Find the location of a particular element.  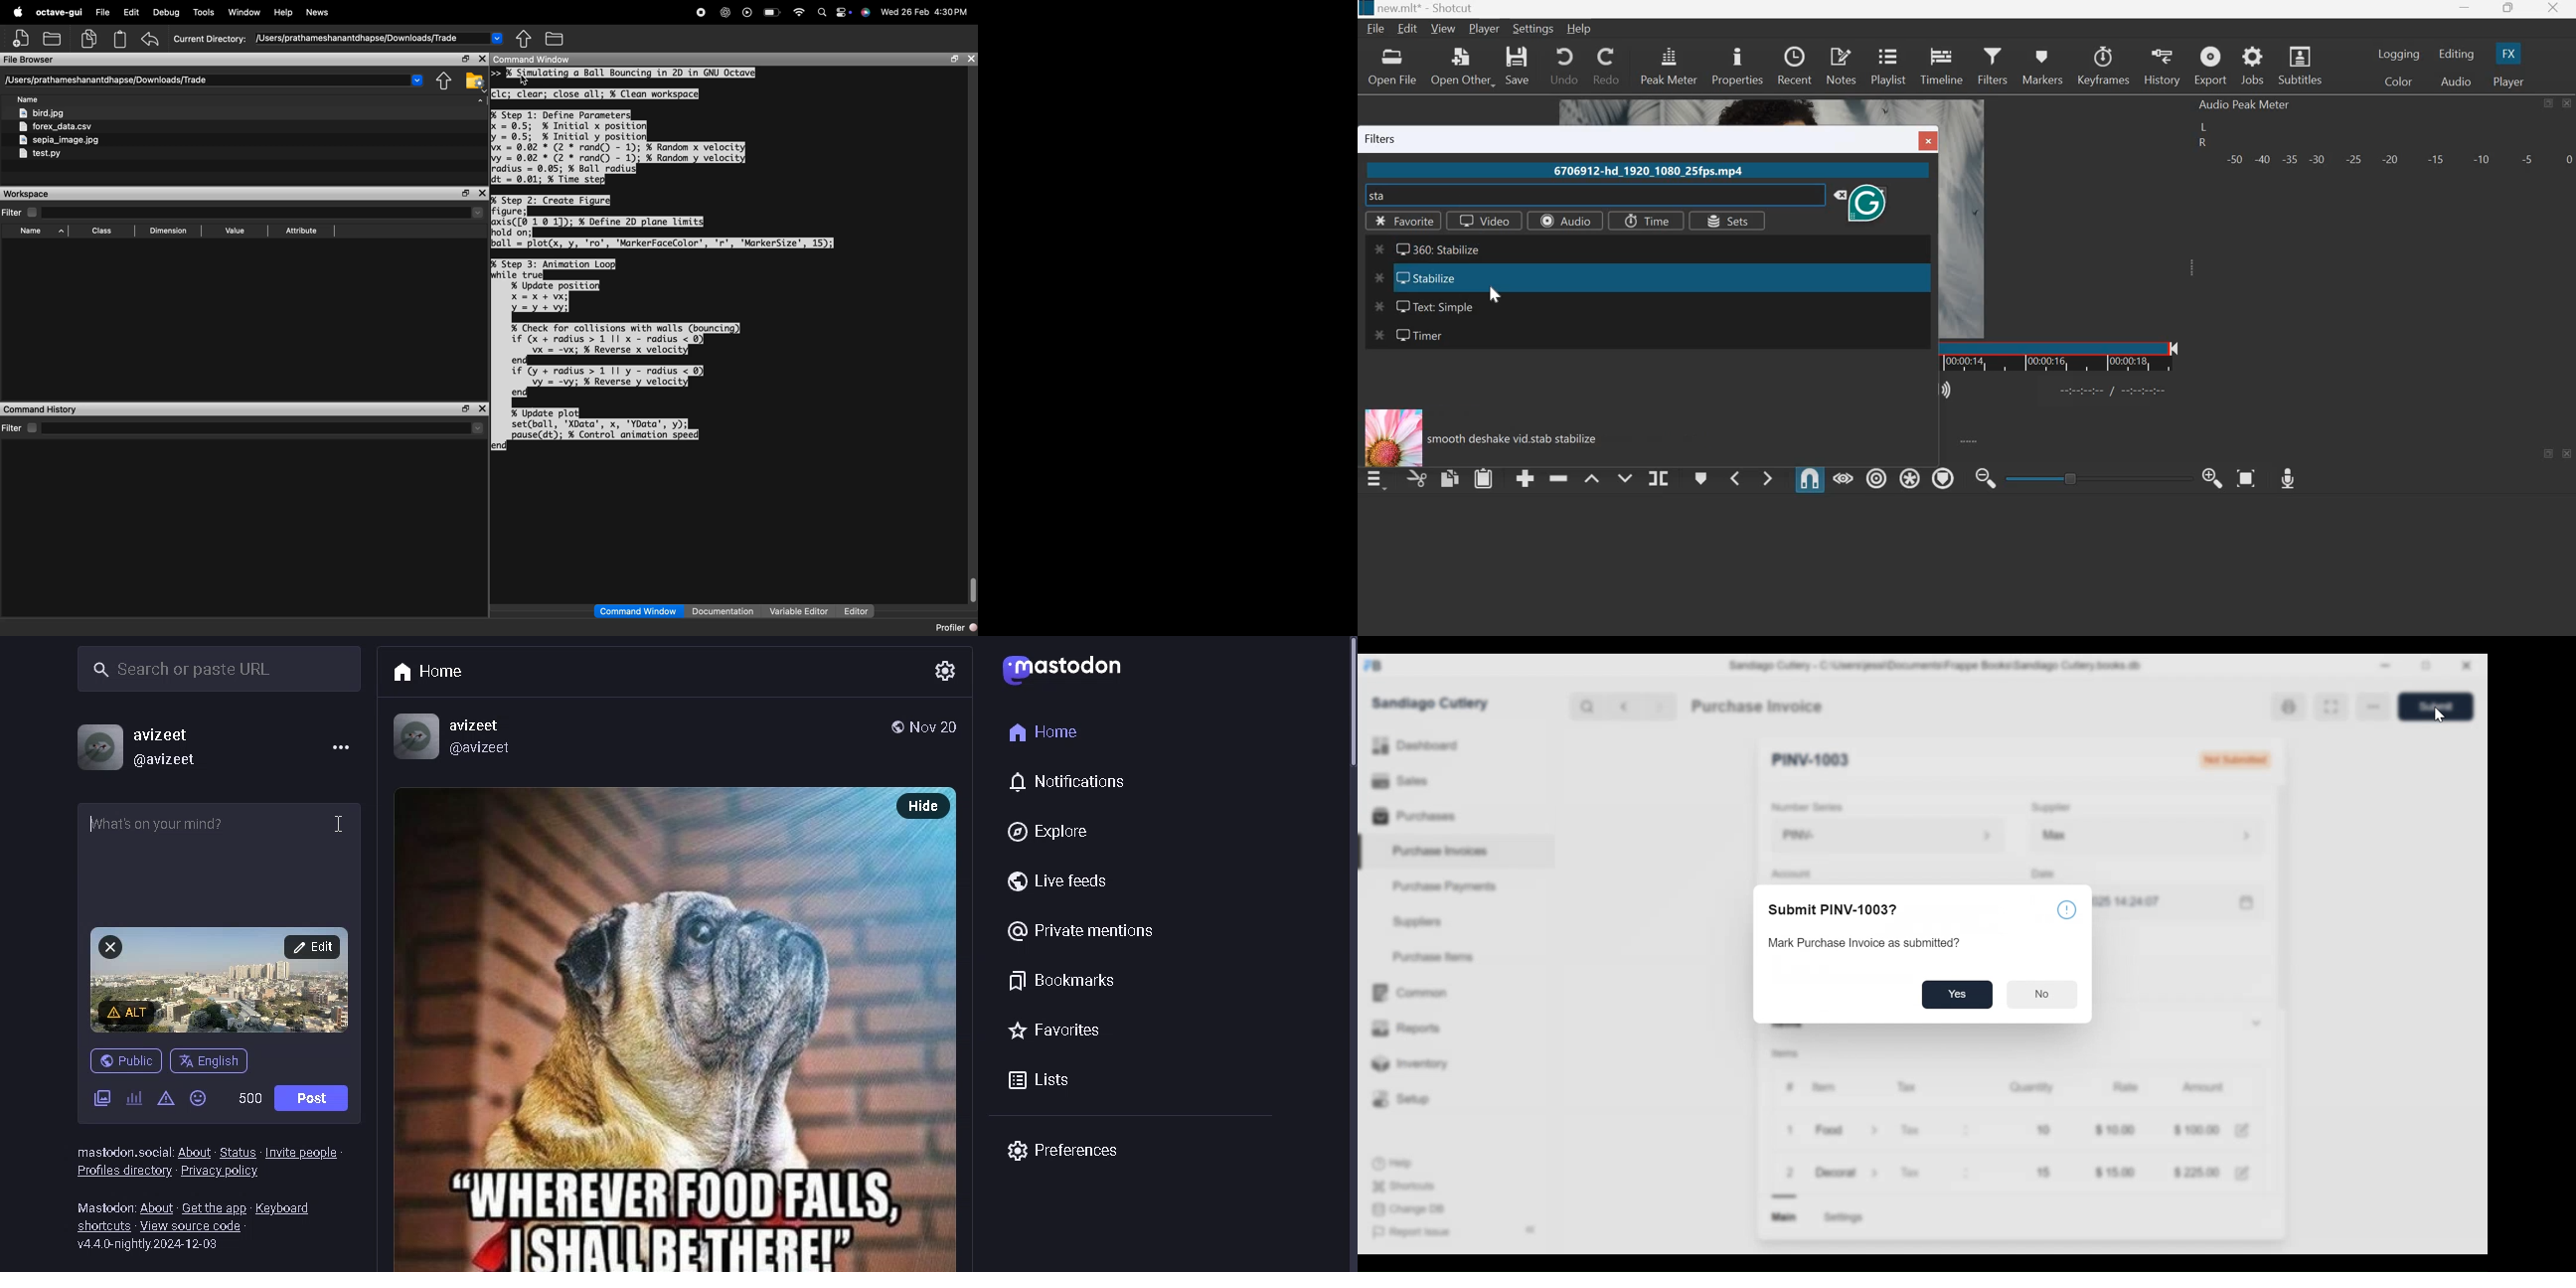

Video is located at coordinates (1484, 220).